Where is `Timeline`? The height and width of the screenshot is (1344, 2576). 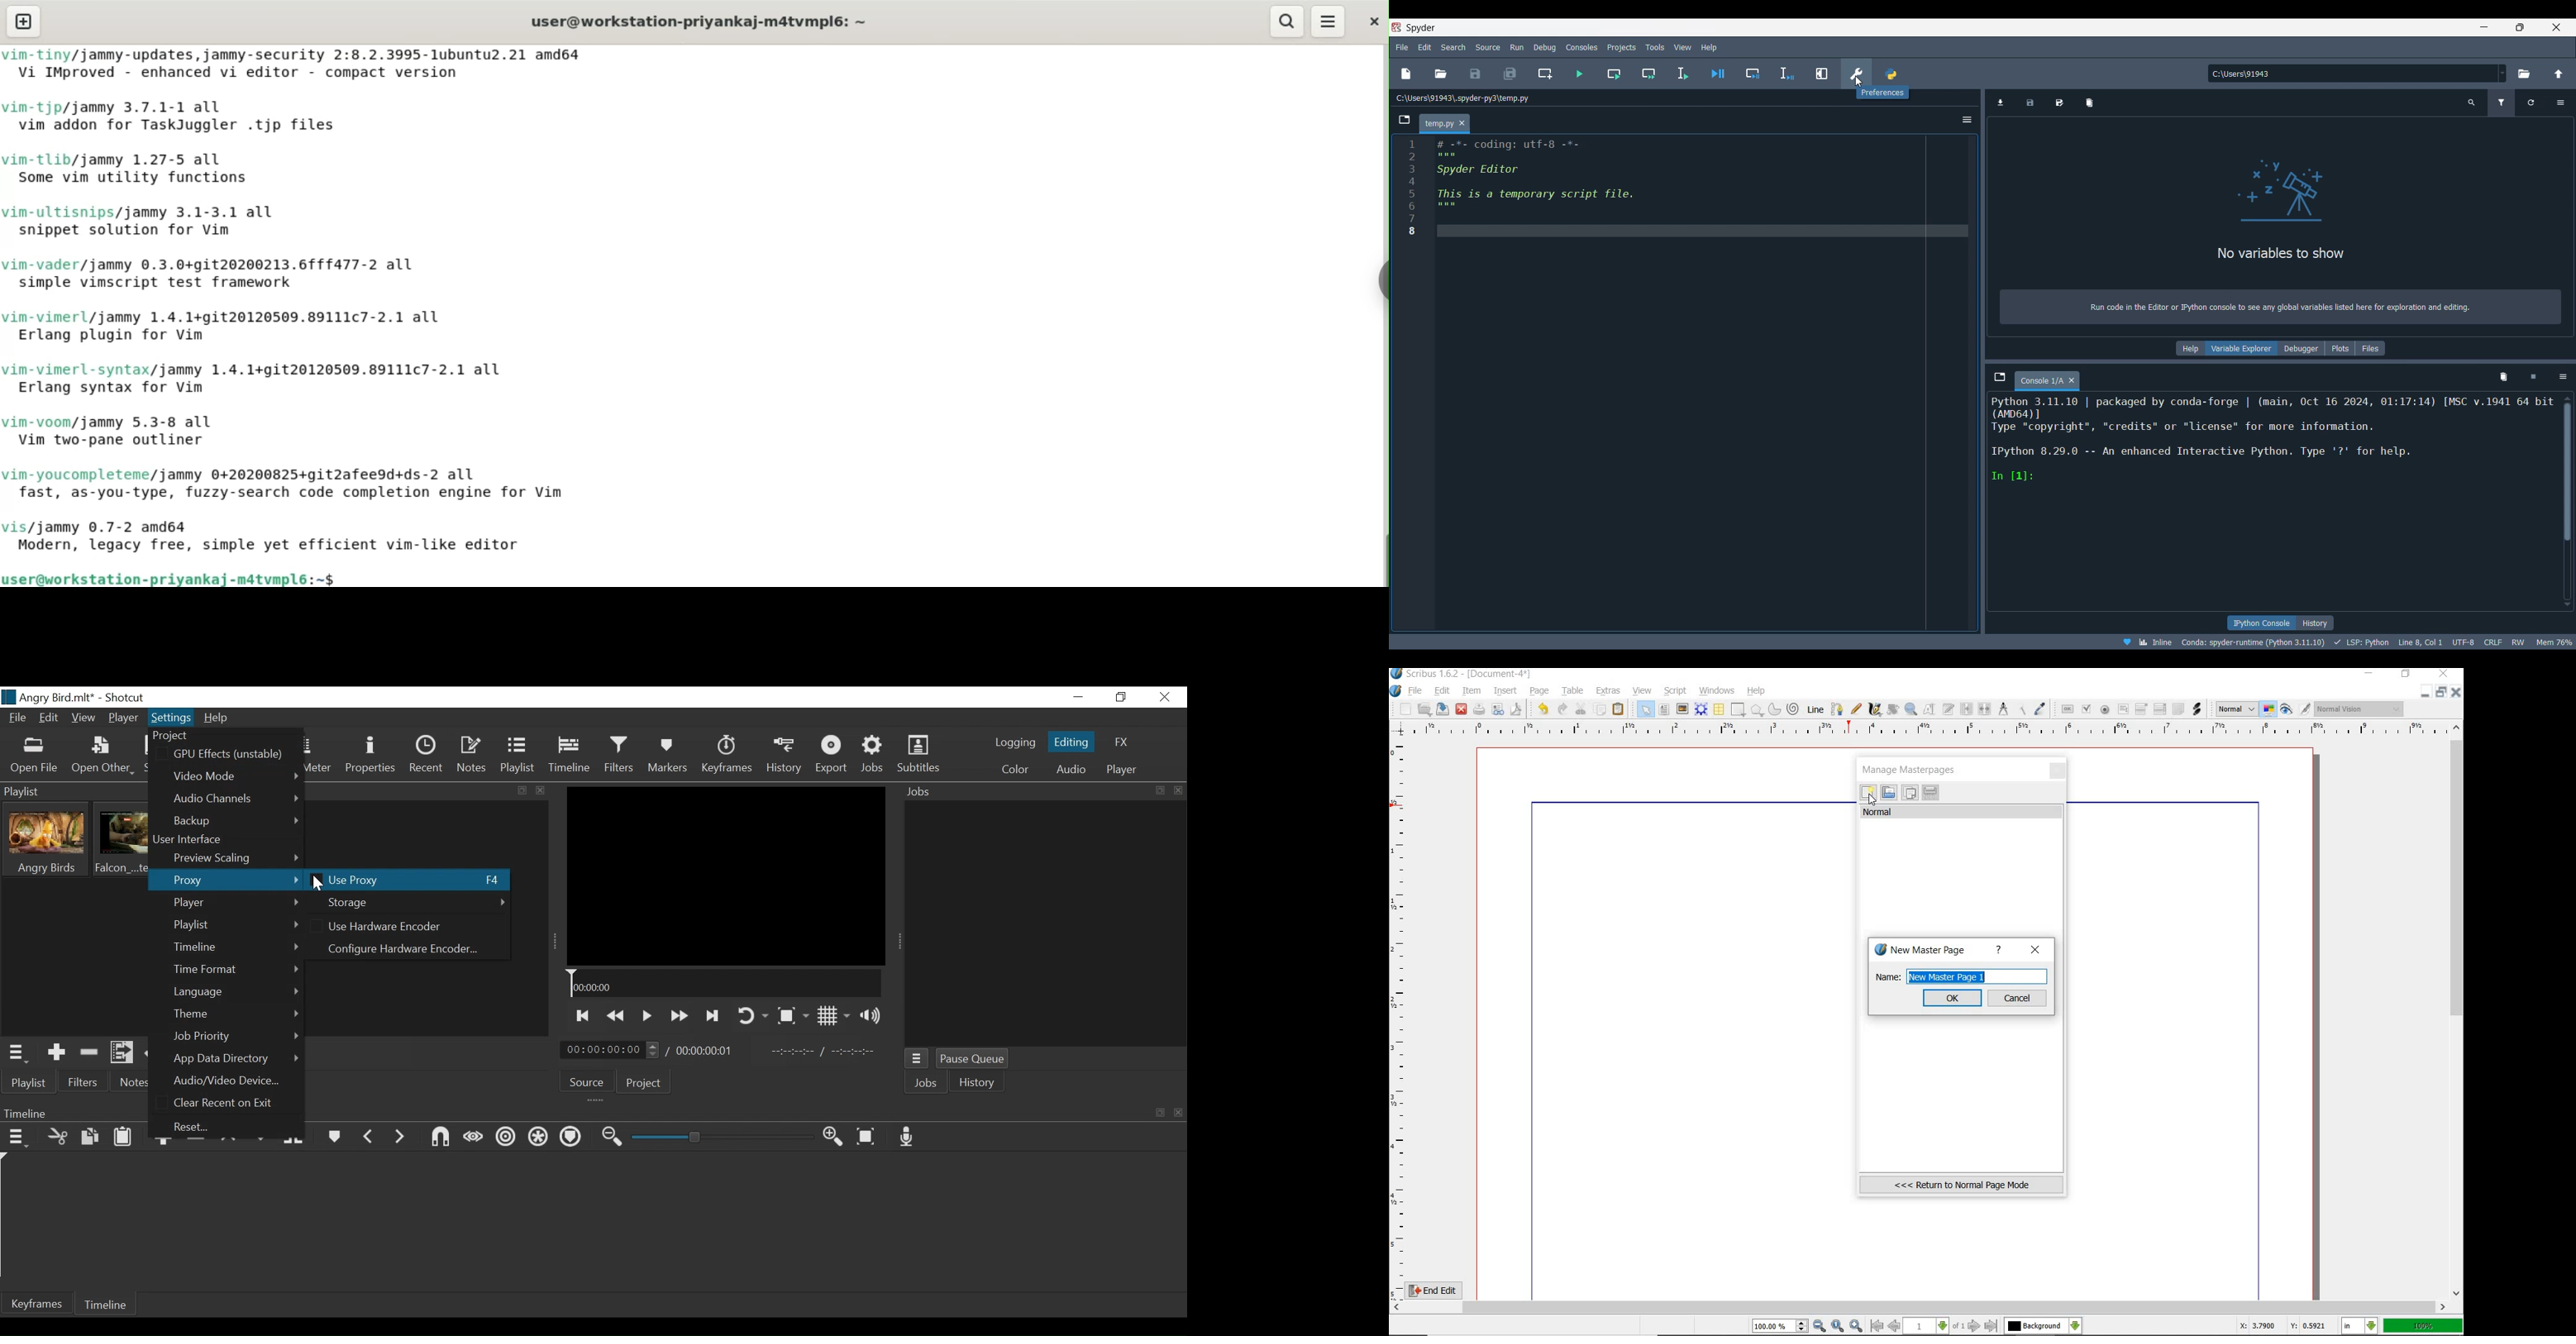 Timeline is located at coordinates (570, 755).